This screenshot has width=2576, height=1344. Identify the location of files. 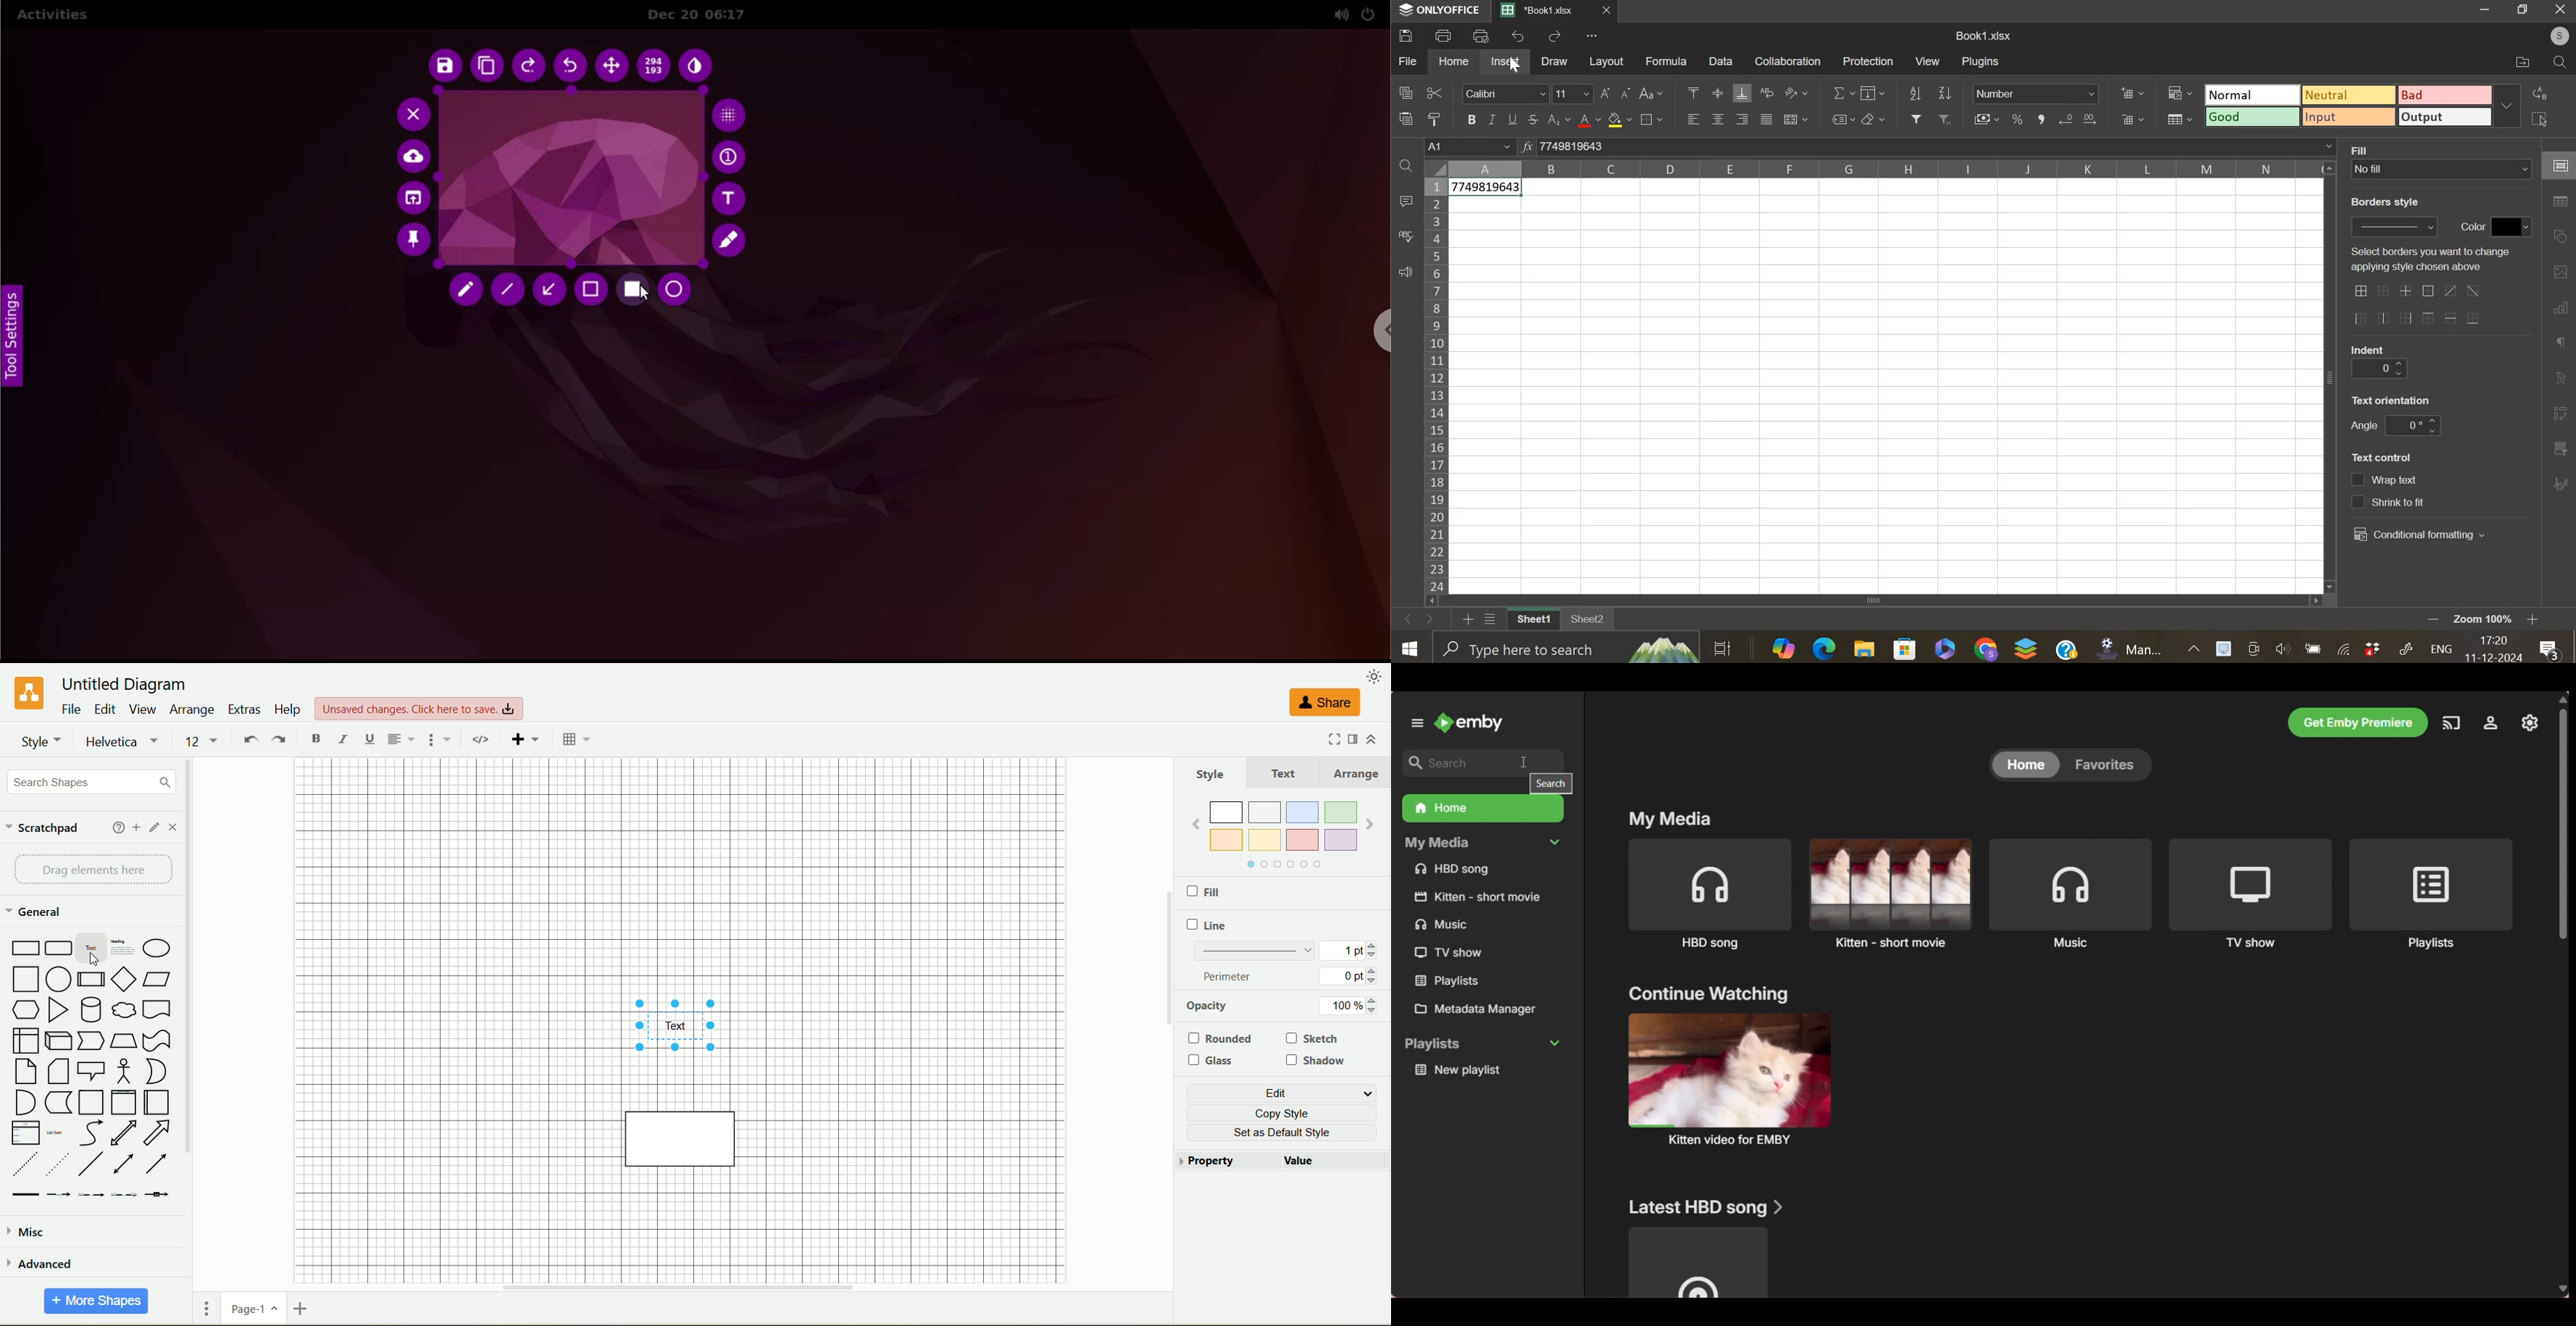
(2523, 62).